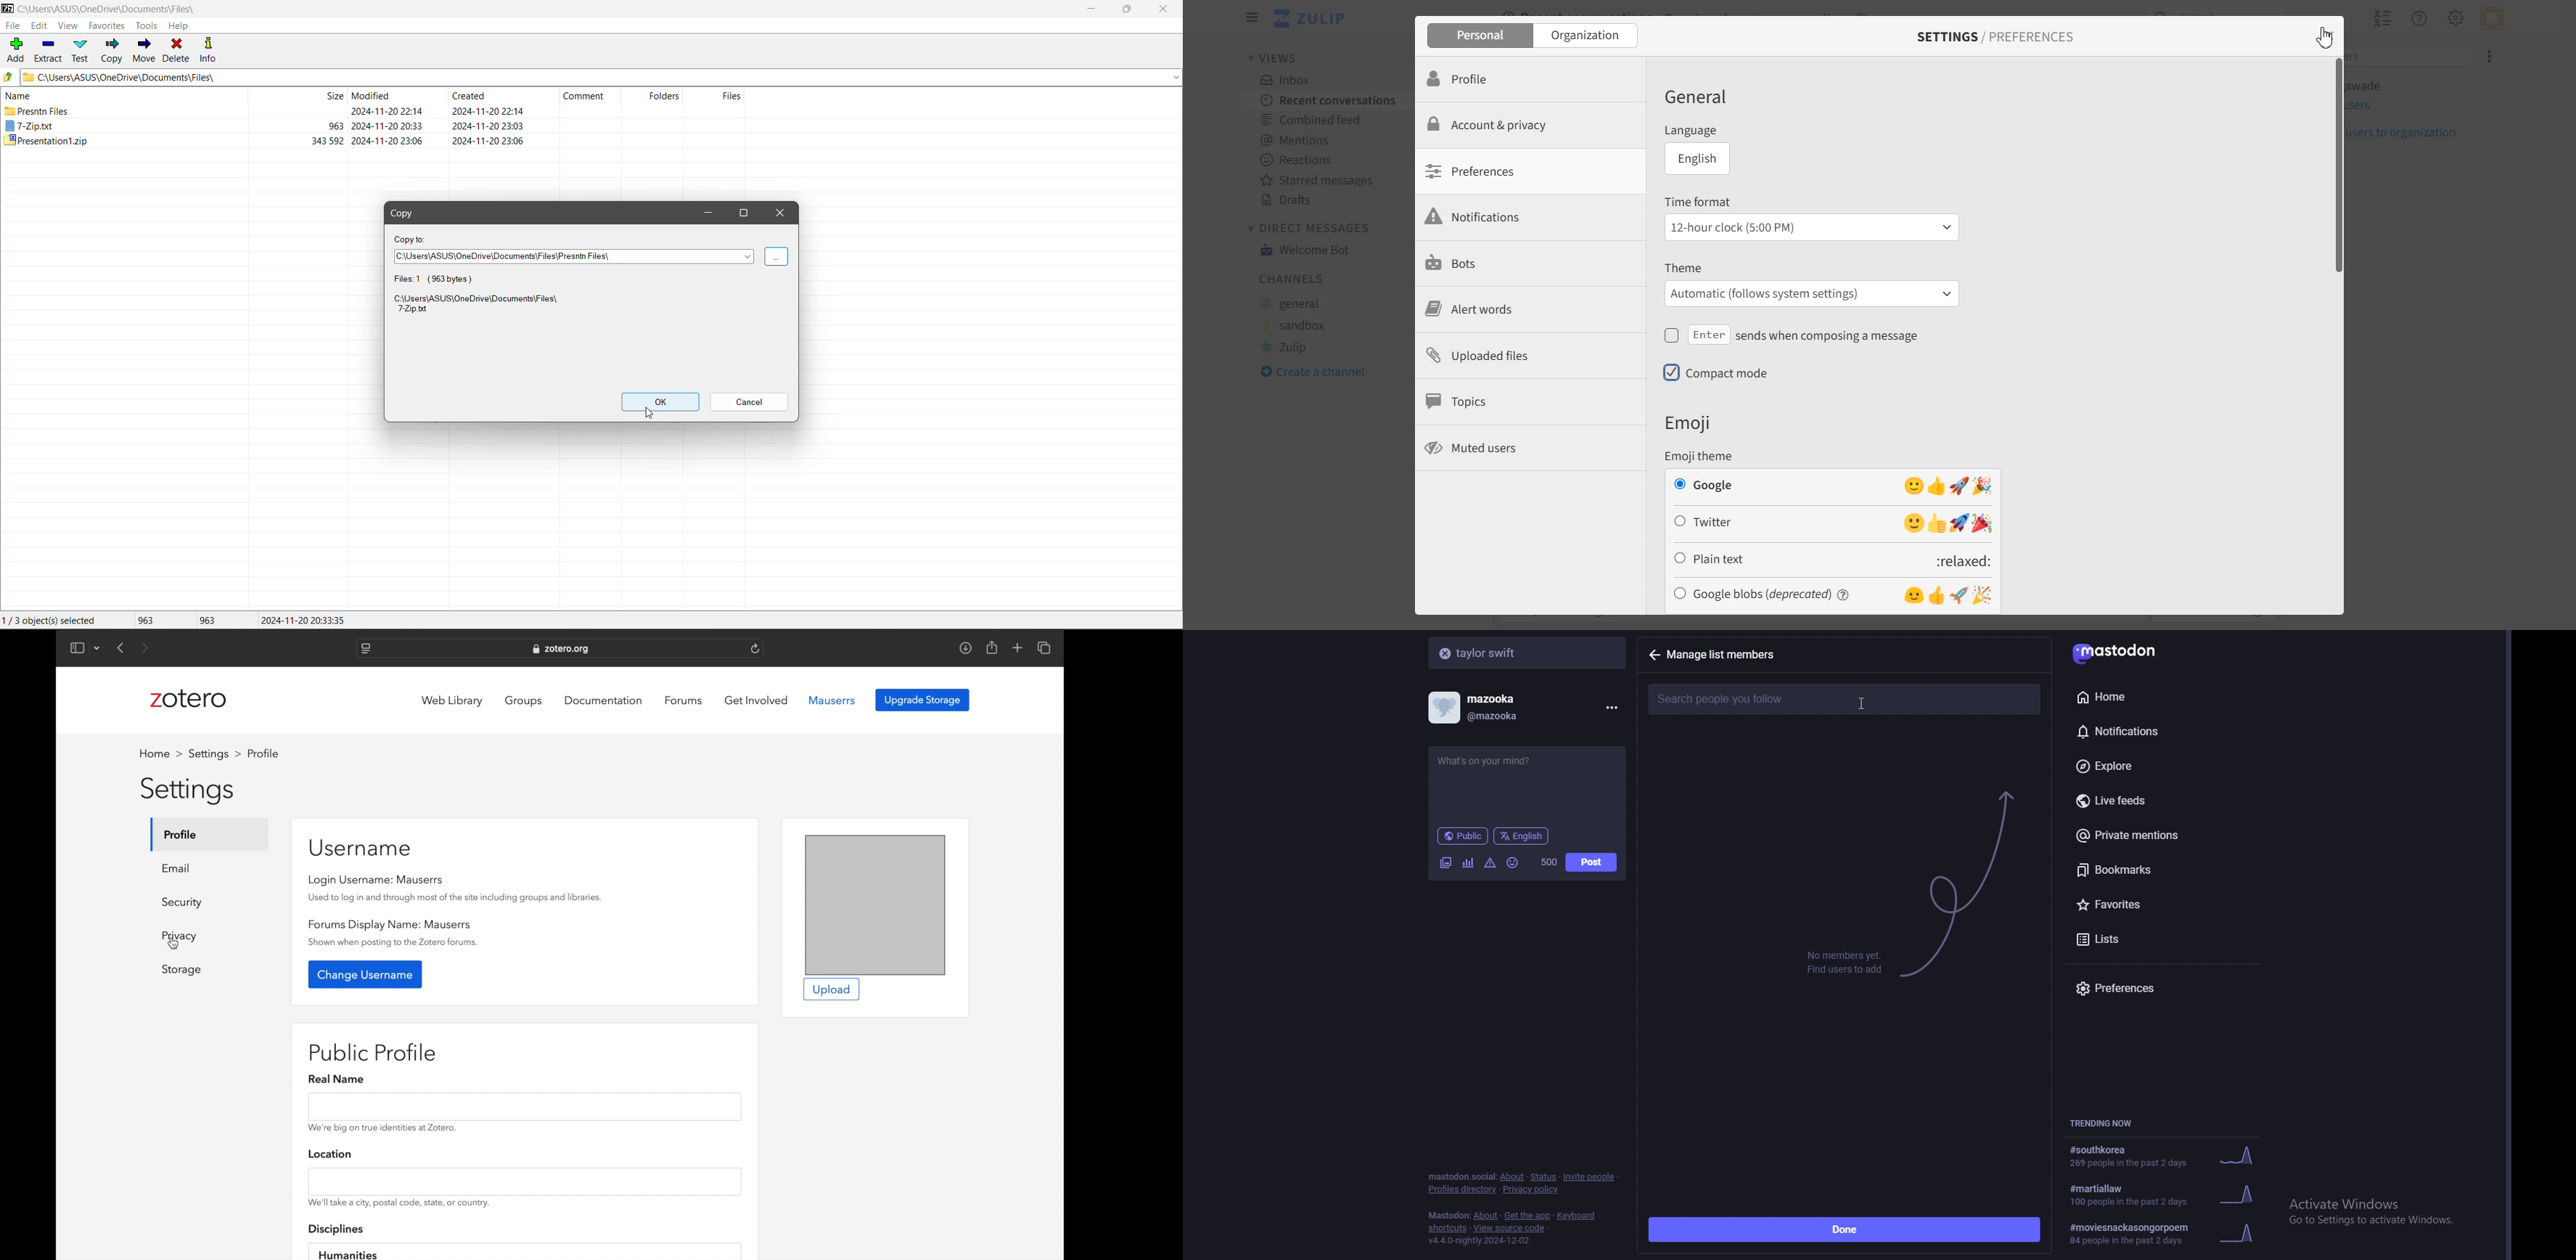 This screenshot has width=2576, height=1260. I want to click on 7.zip.txt, so click(30, 126).